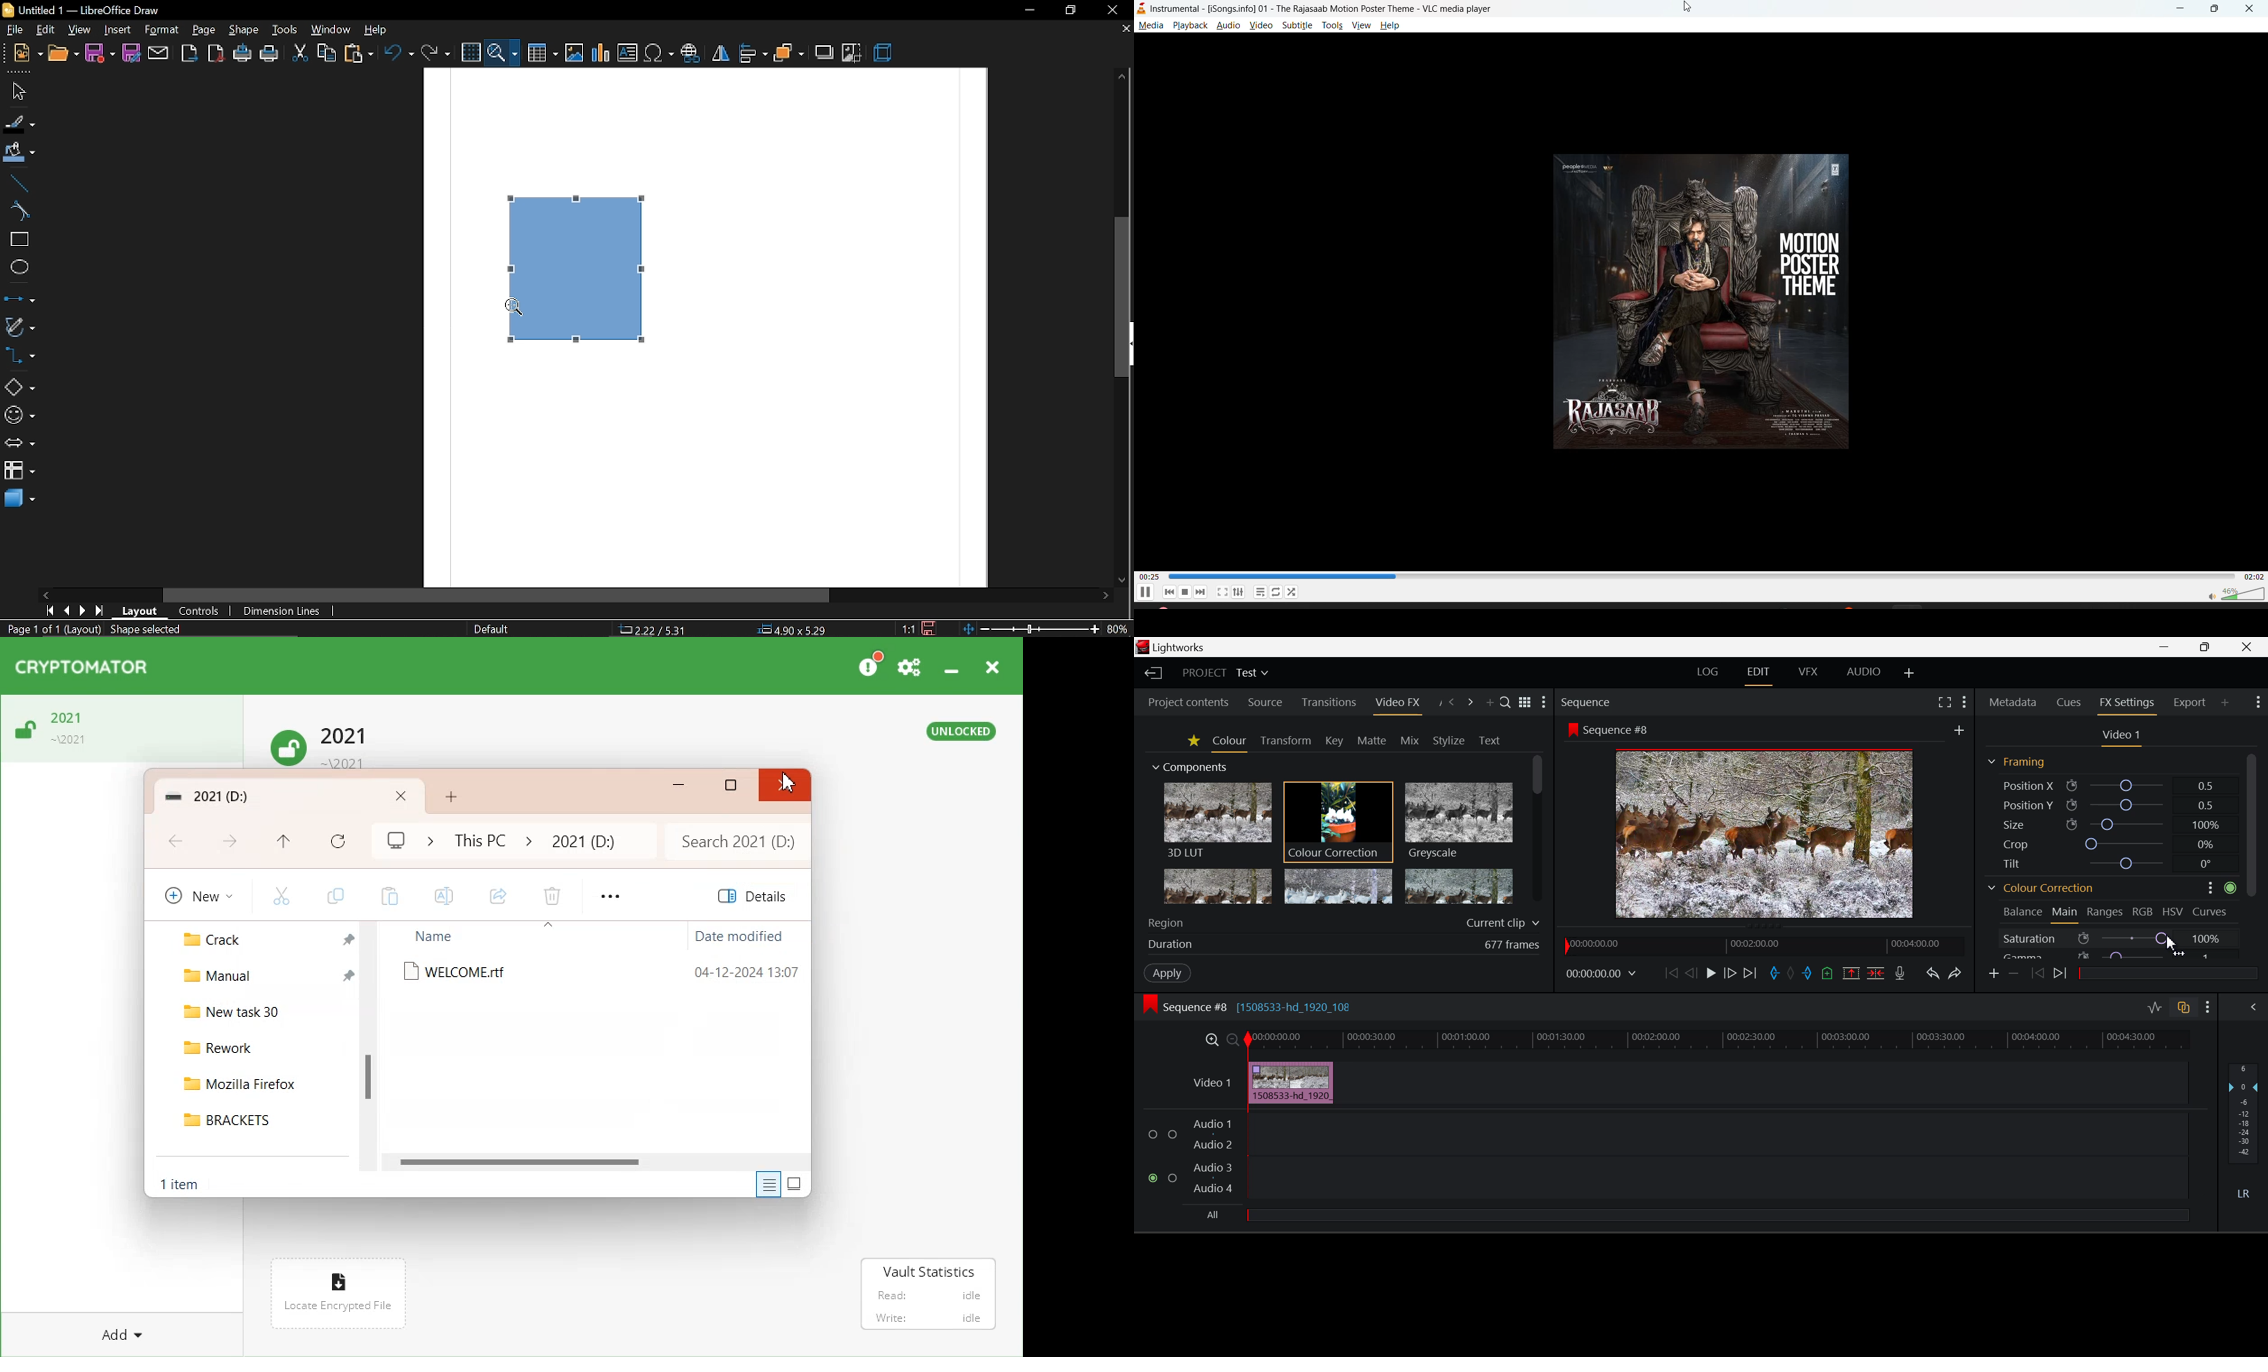 The height and width of the screenshot is (1372, 2268). Describe the element at coordinates (1909, 672) in the screenshot. I see `Add Layout` at that location.